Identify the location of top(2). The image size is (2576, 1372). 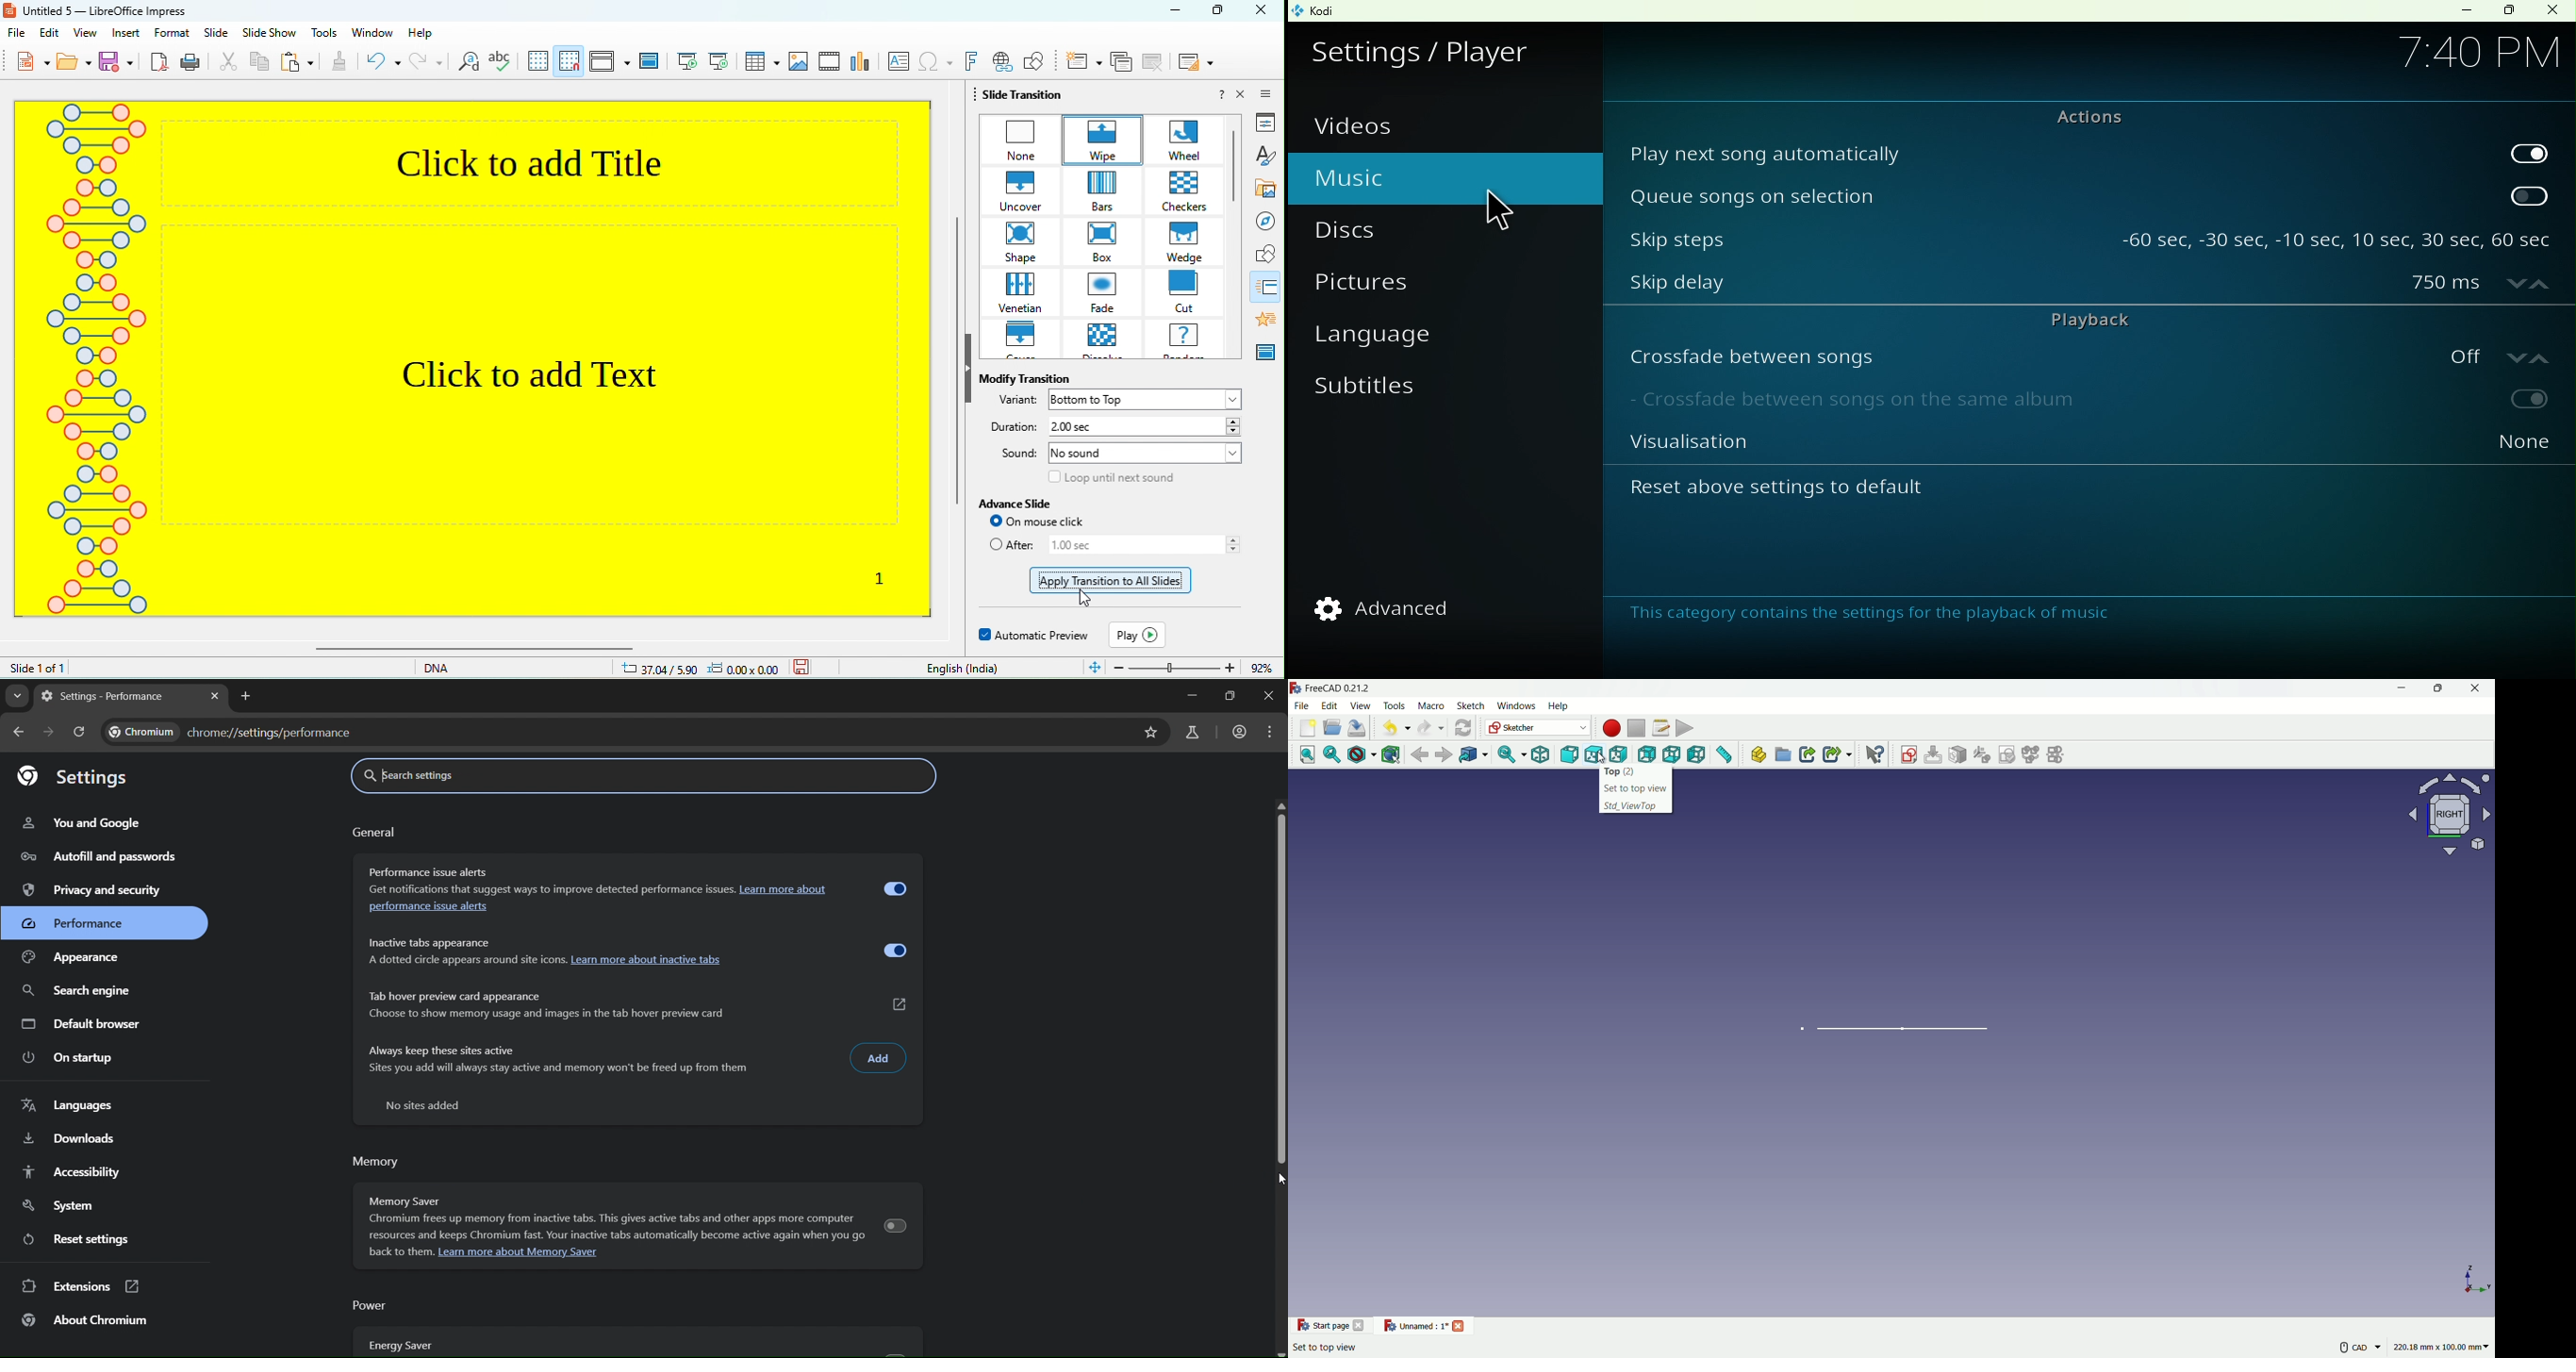
(1634, 771).